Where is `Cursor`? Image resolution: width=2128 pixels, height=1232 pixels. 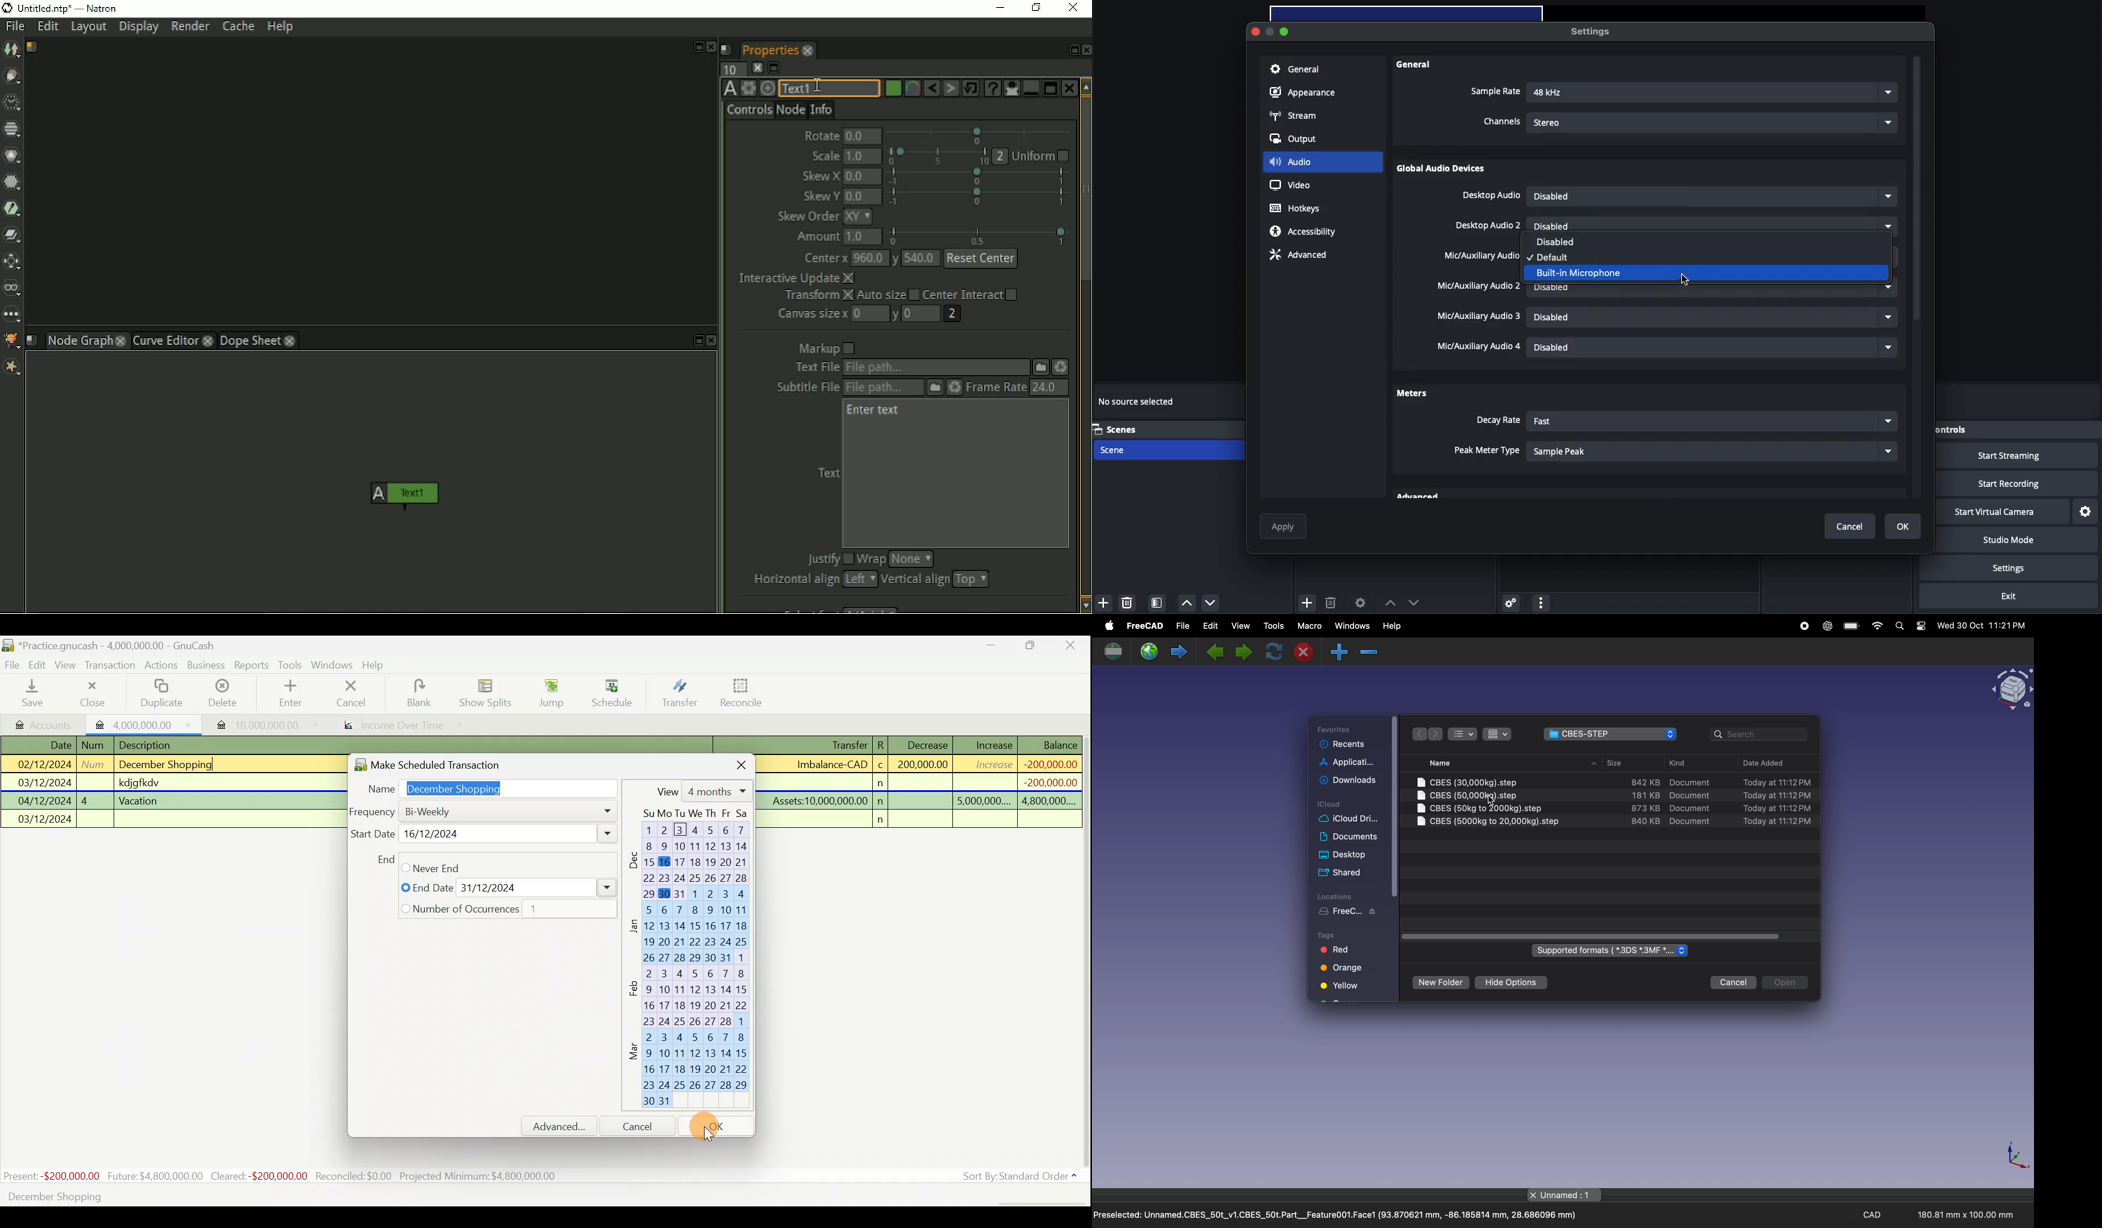 Cursor is located at coordinates (611, 688).